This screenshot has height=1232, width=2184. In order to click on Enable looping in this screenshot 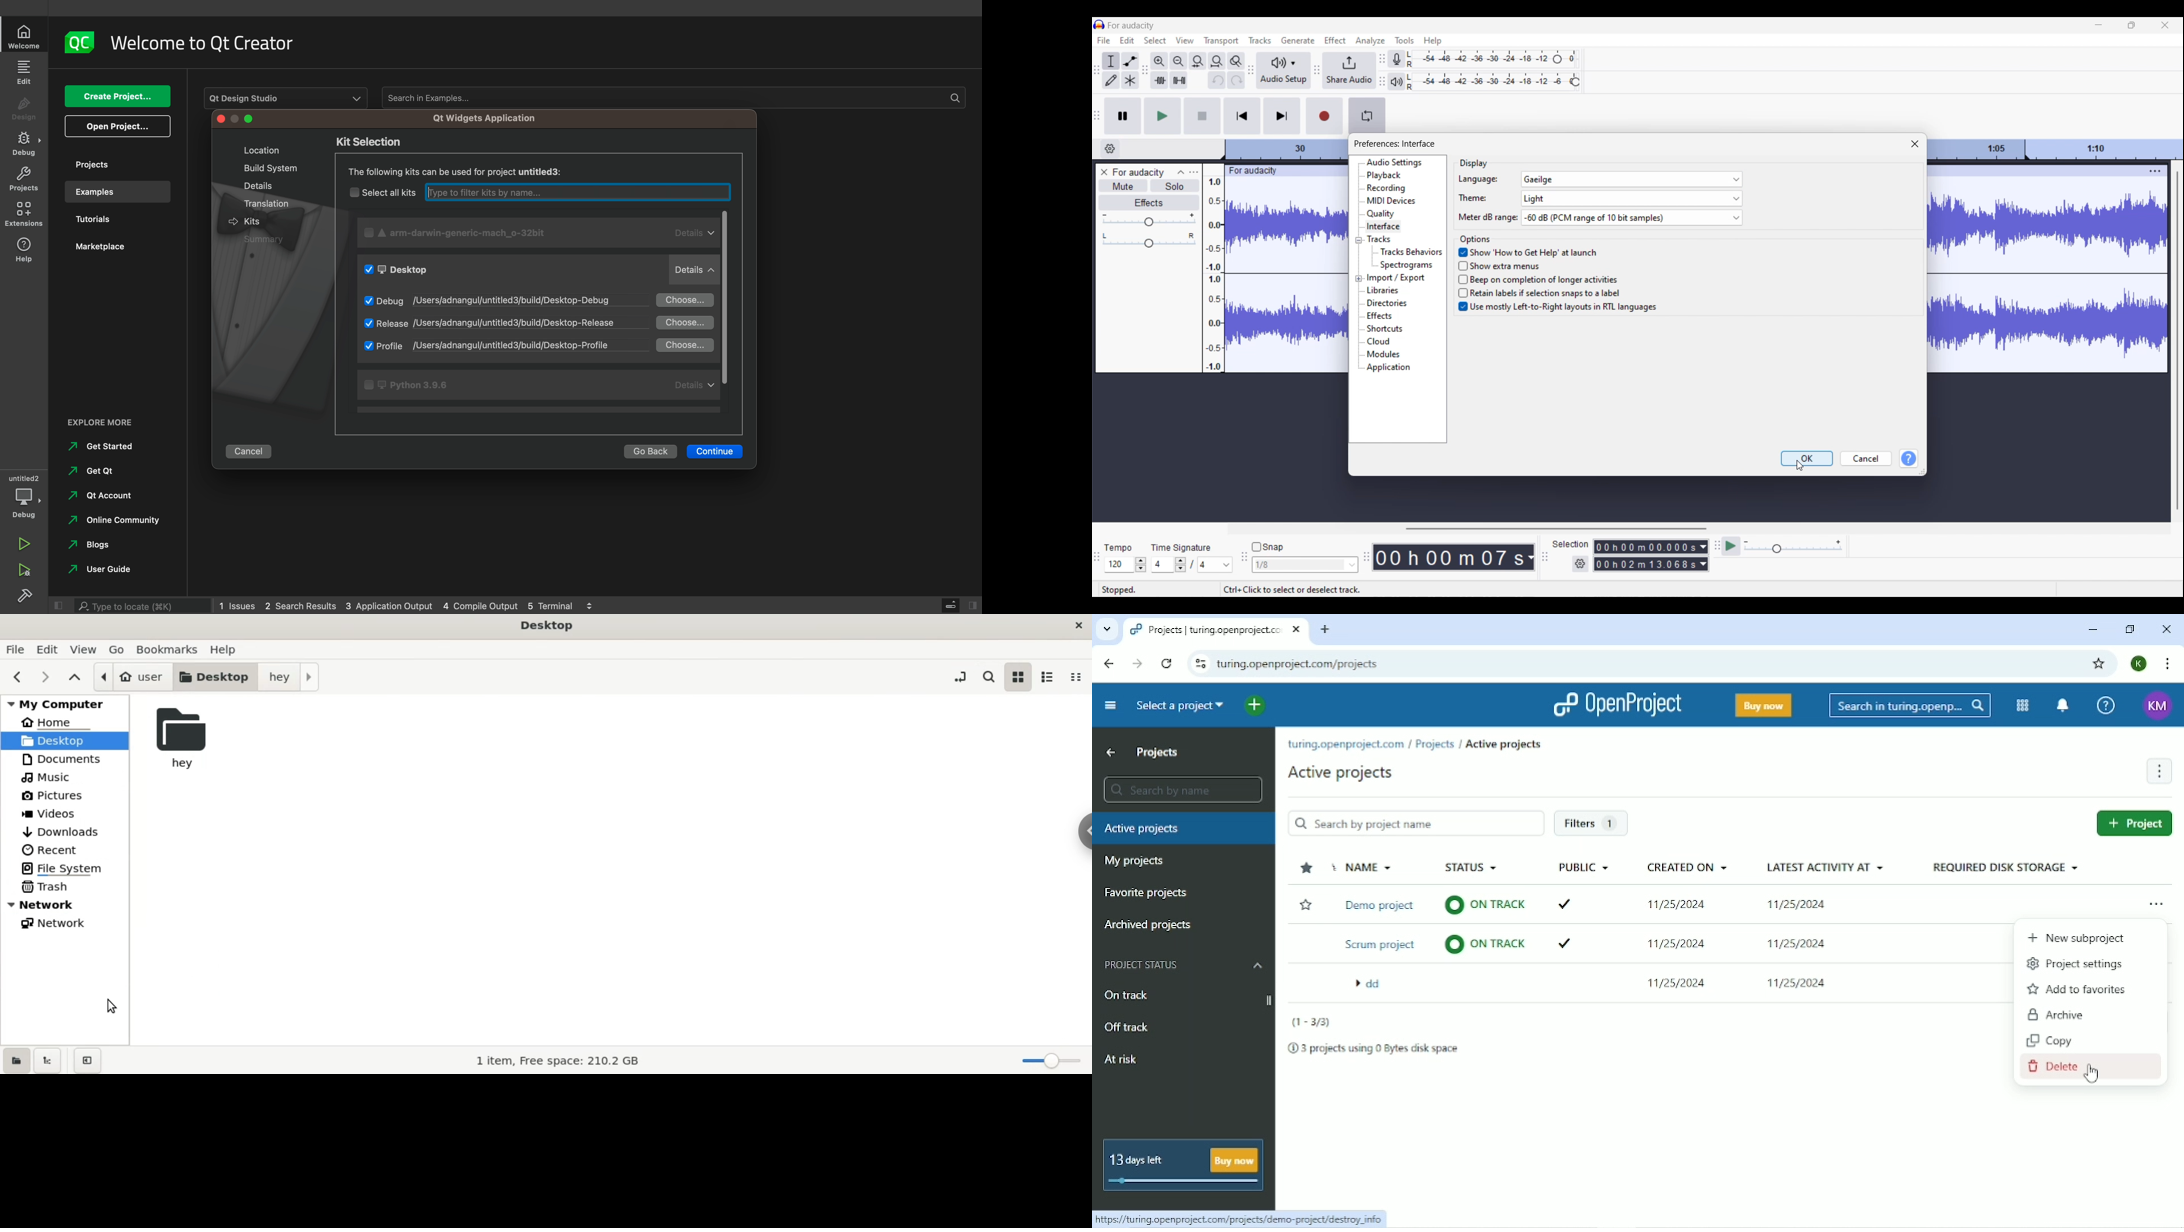, I will do `click(1367, 116)`.